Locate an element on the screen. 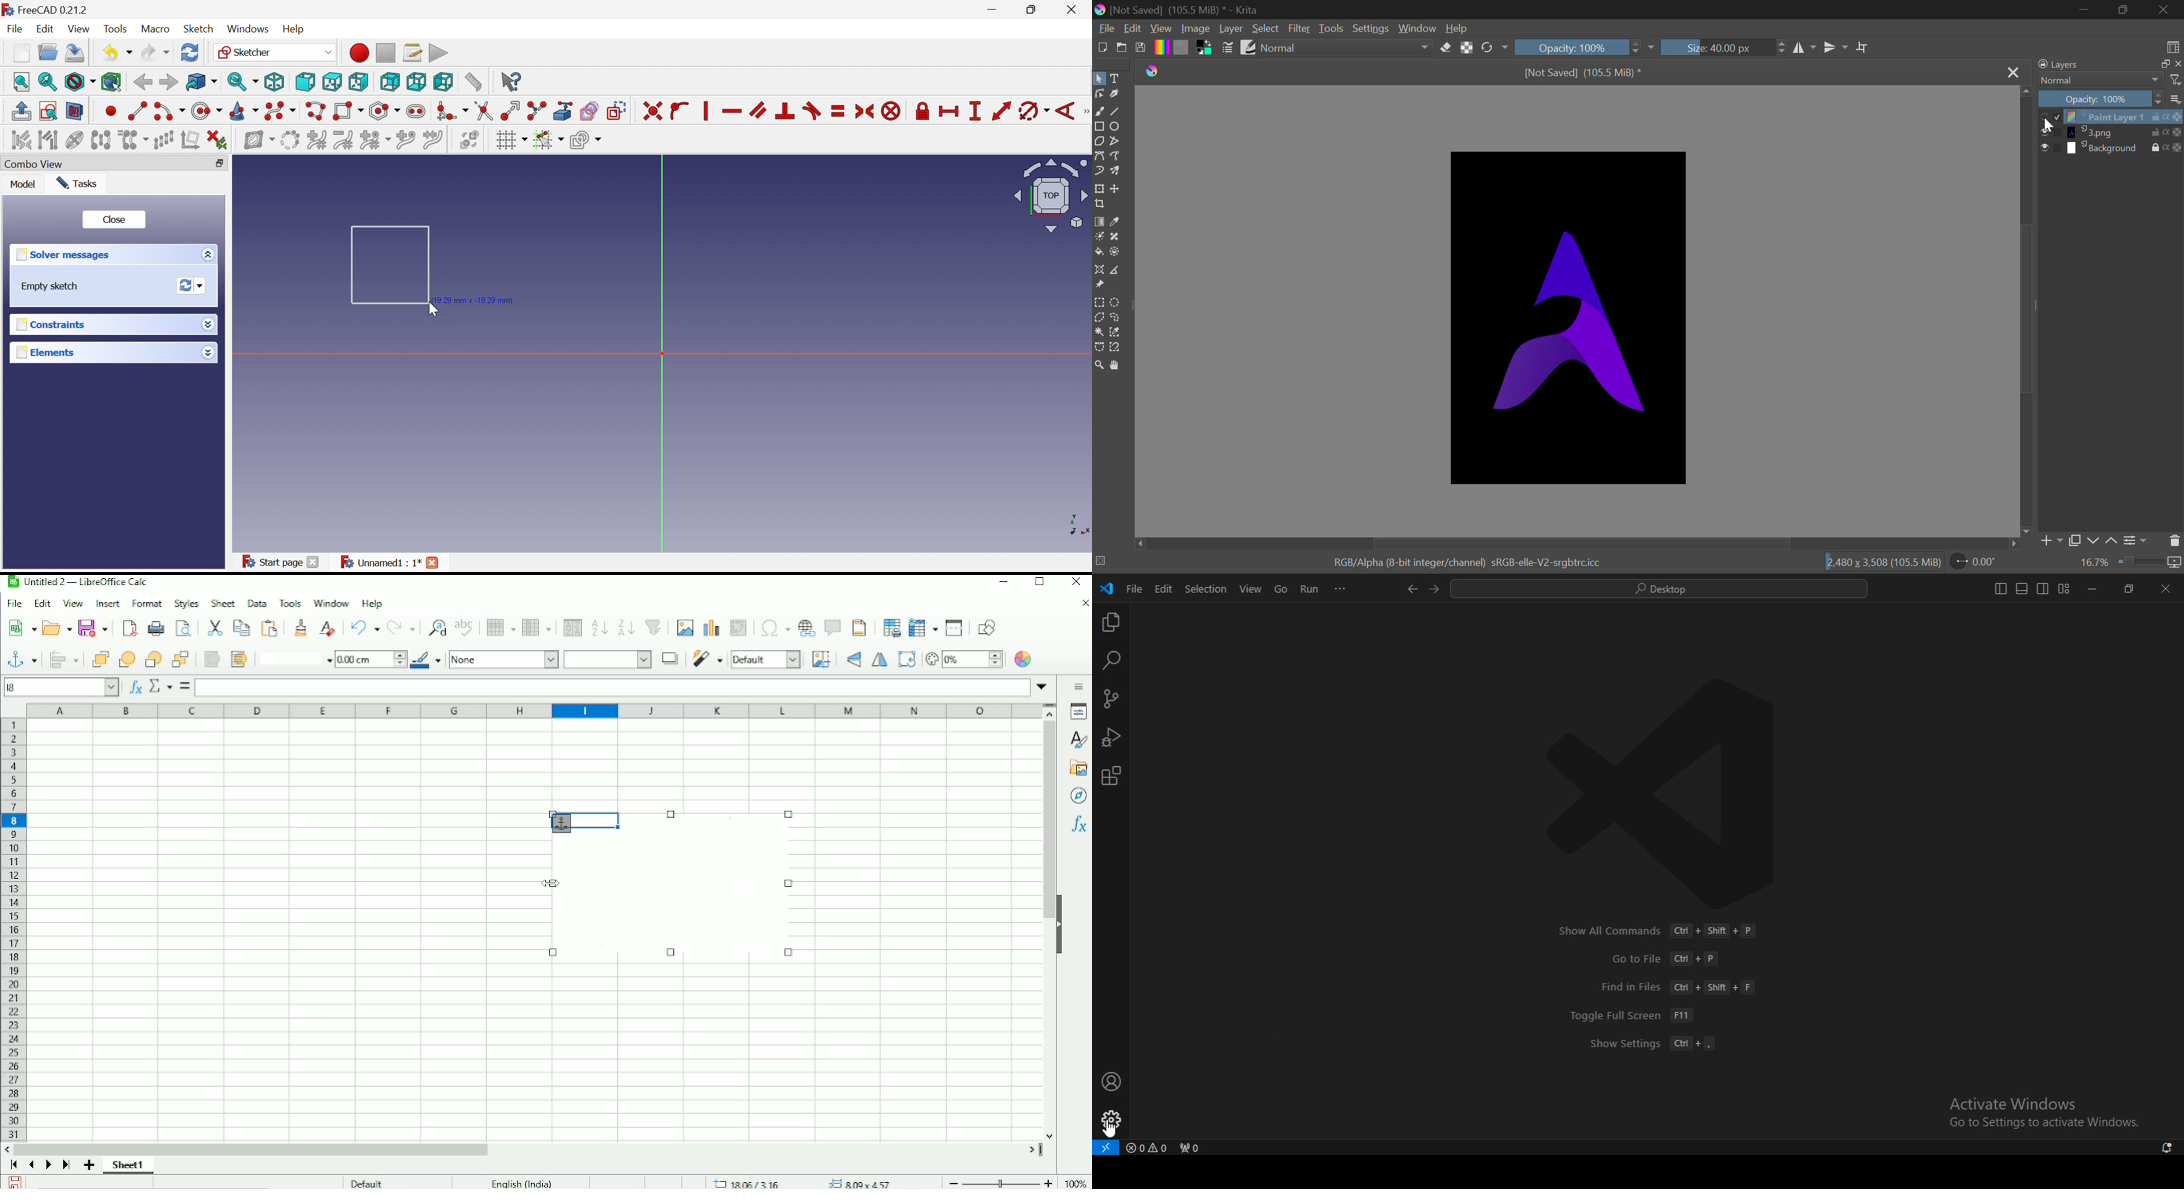  Create line is located at coordinates (137, 110).